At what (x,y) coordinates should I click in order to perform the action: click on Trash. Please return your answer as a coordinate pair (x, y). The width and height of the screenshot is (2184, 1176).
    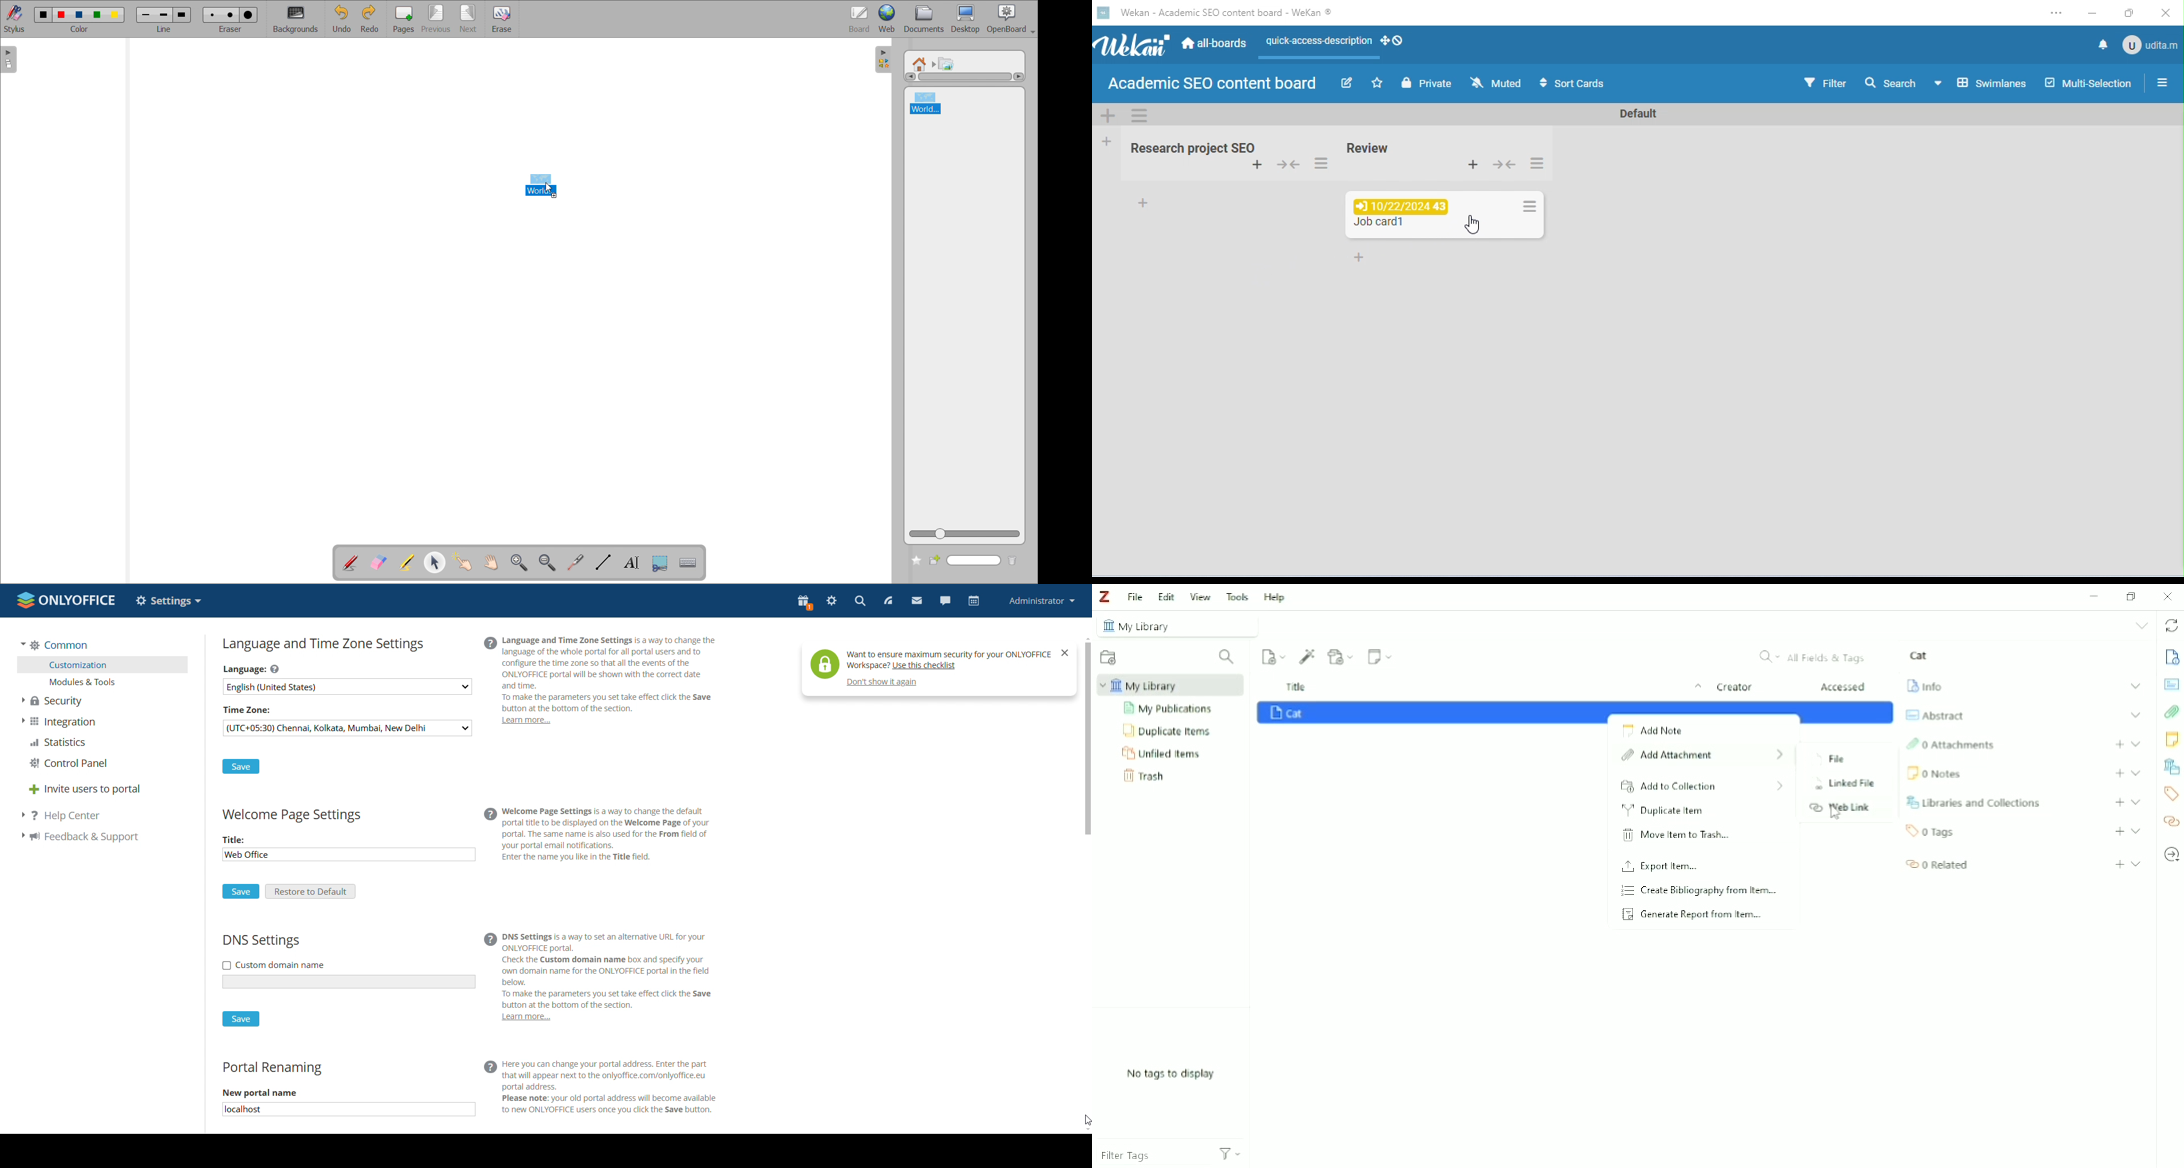
    Looking at the image, I should click on (1148, 776).